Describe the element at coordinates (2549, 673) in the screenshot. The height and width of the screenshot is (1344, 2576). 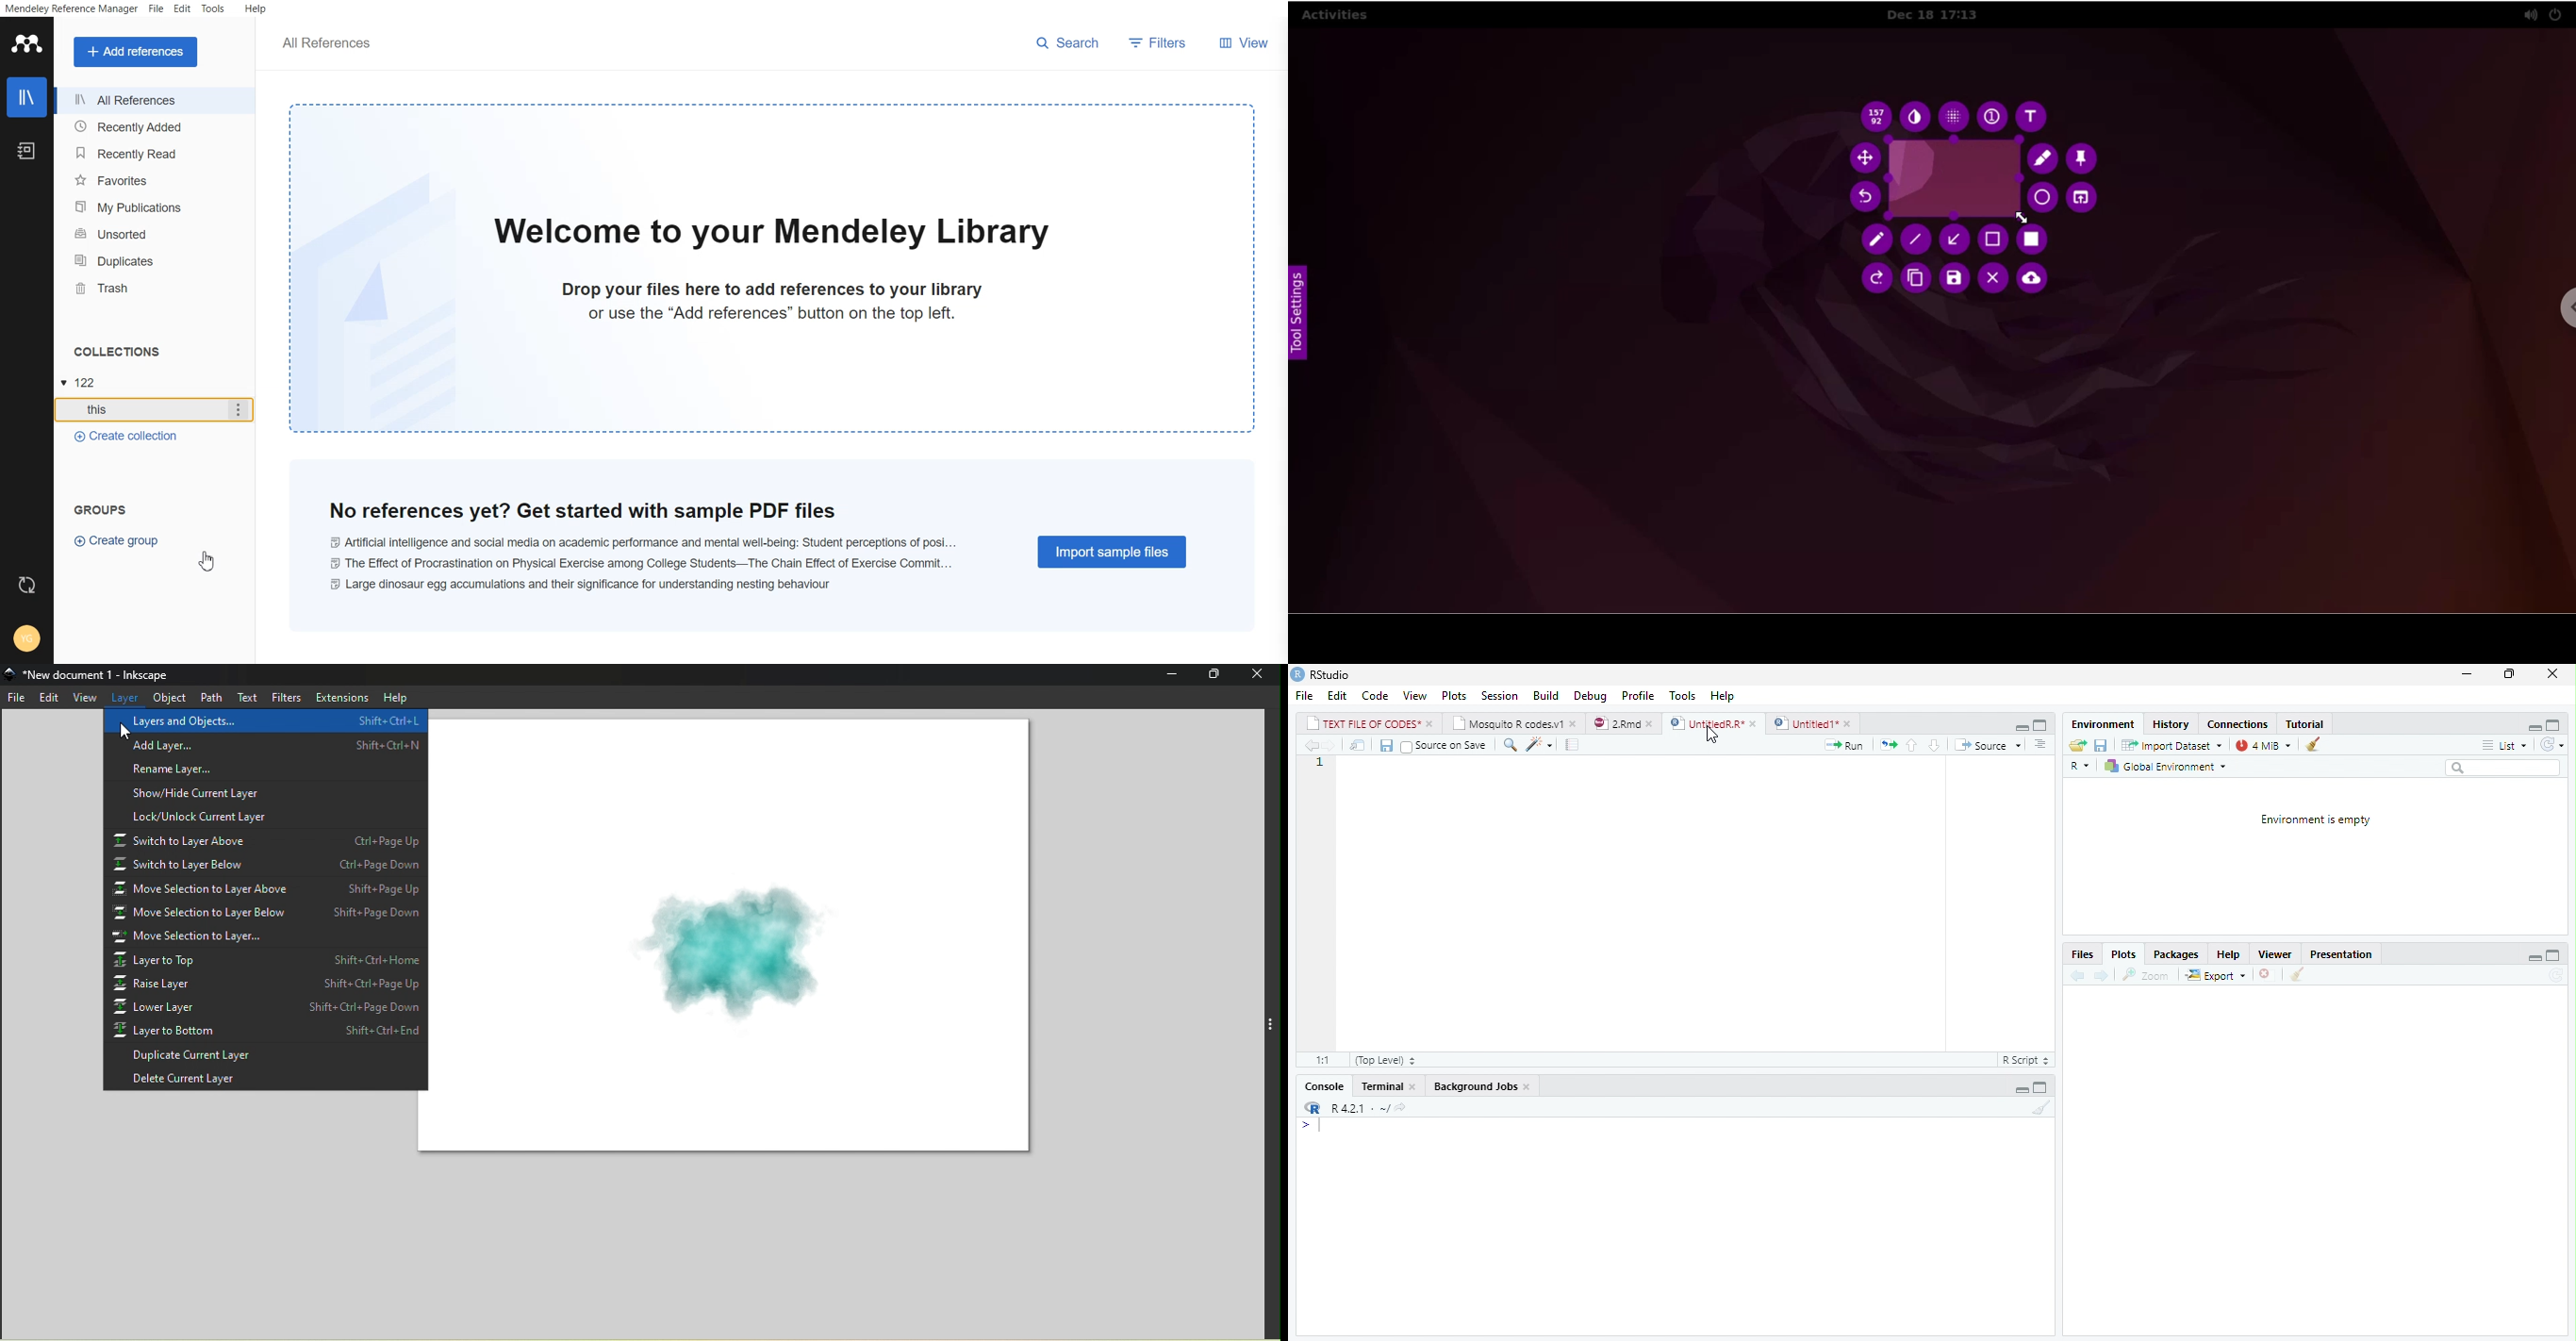
I see `close` at that location.